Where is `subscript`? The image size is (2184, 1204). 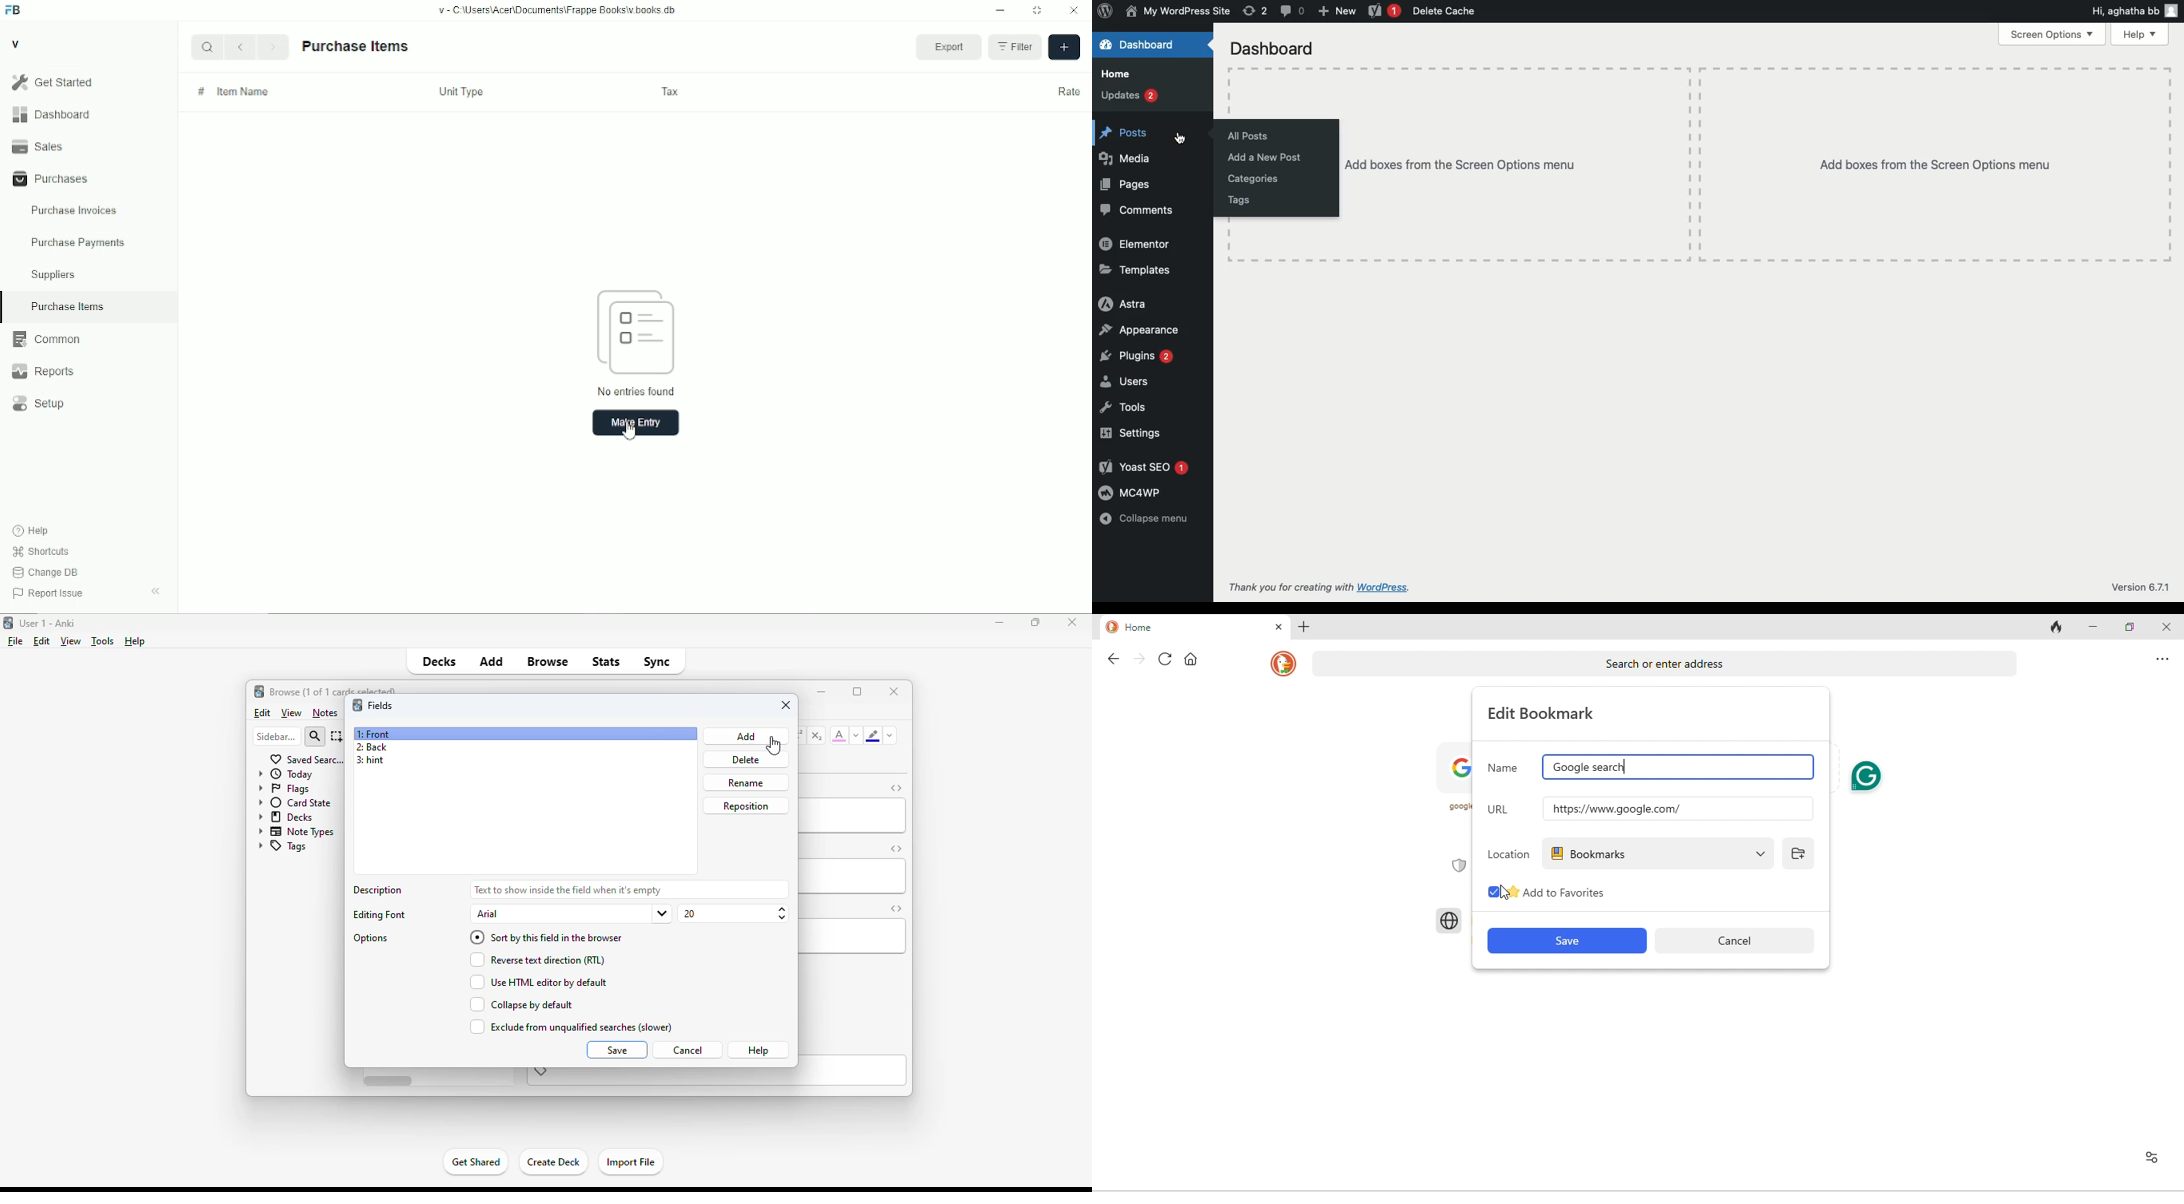 subscript is located at coordinates (816, 736).